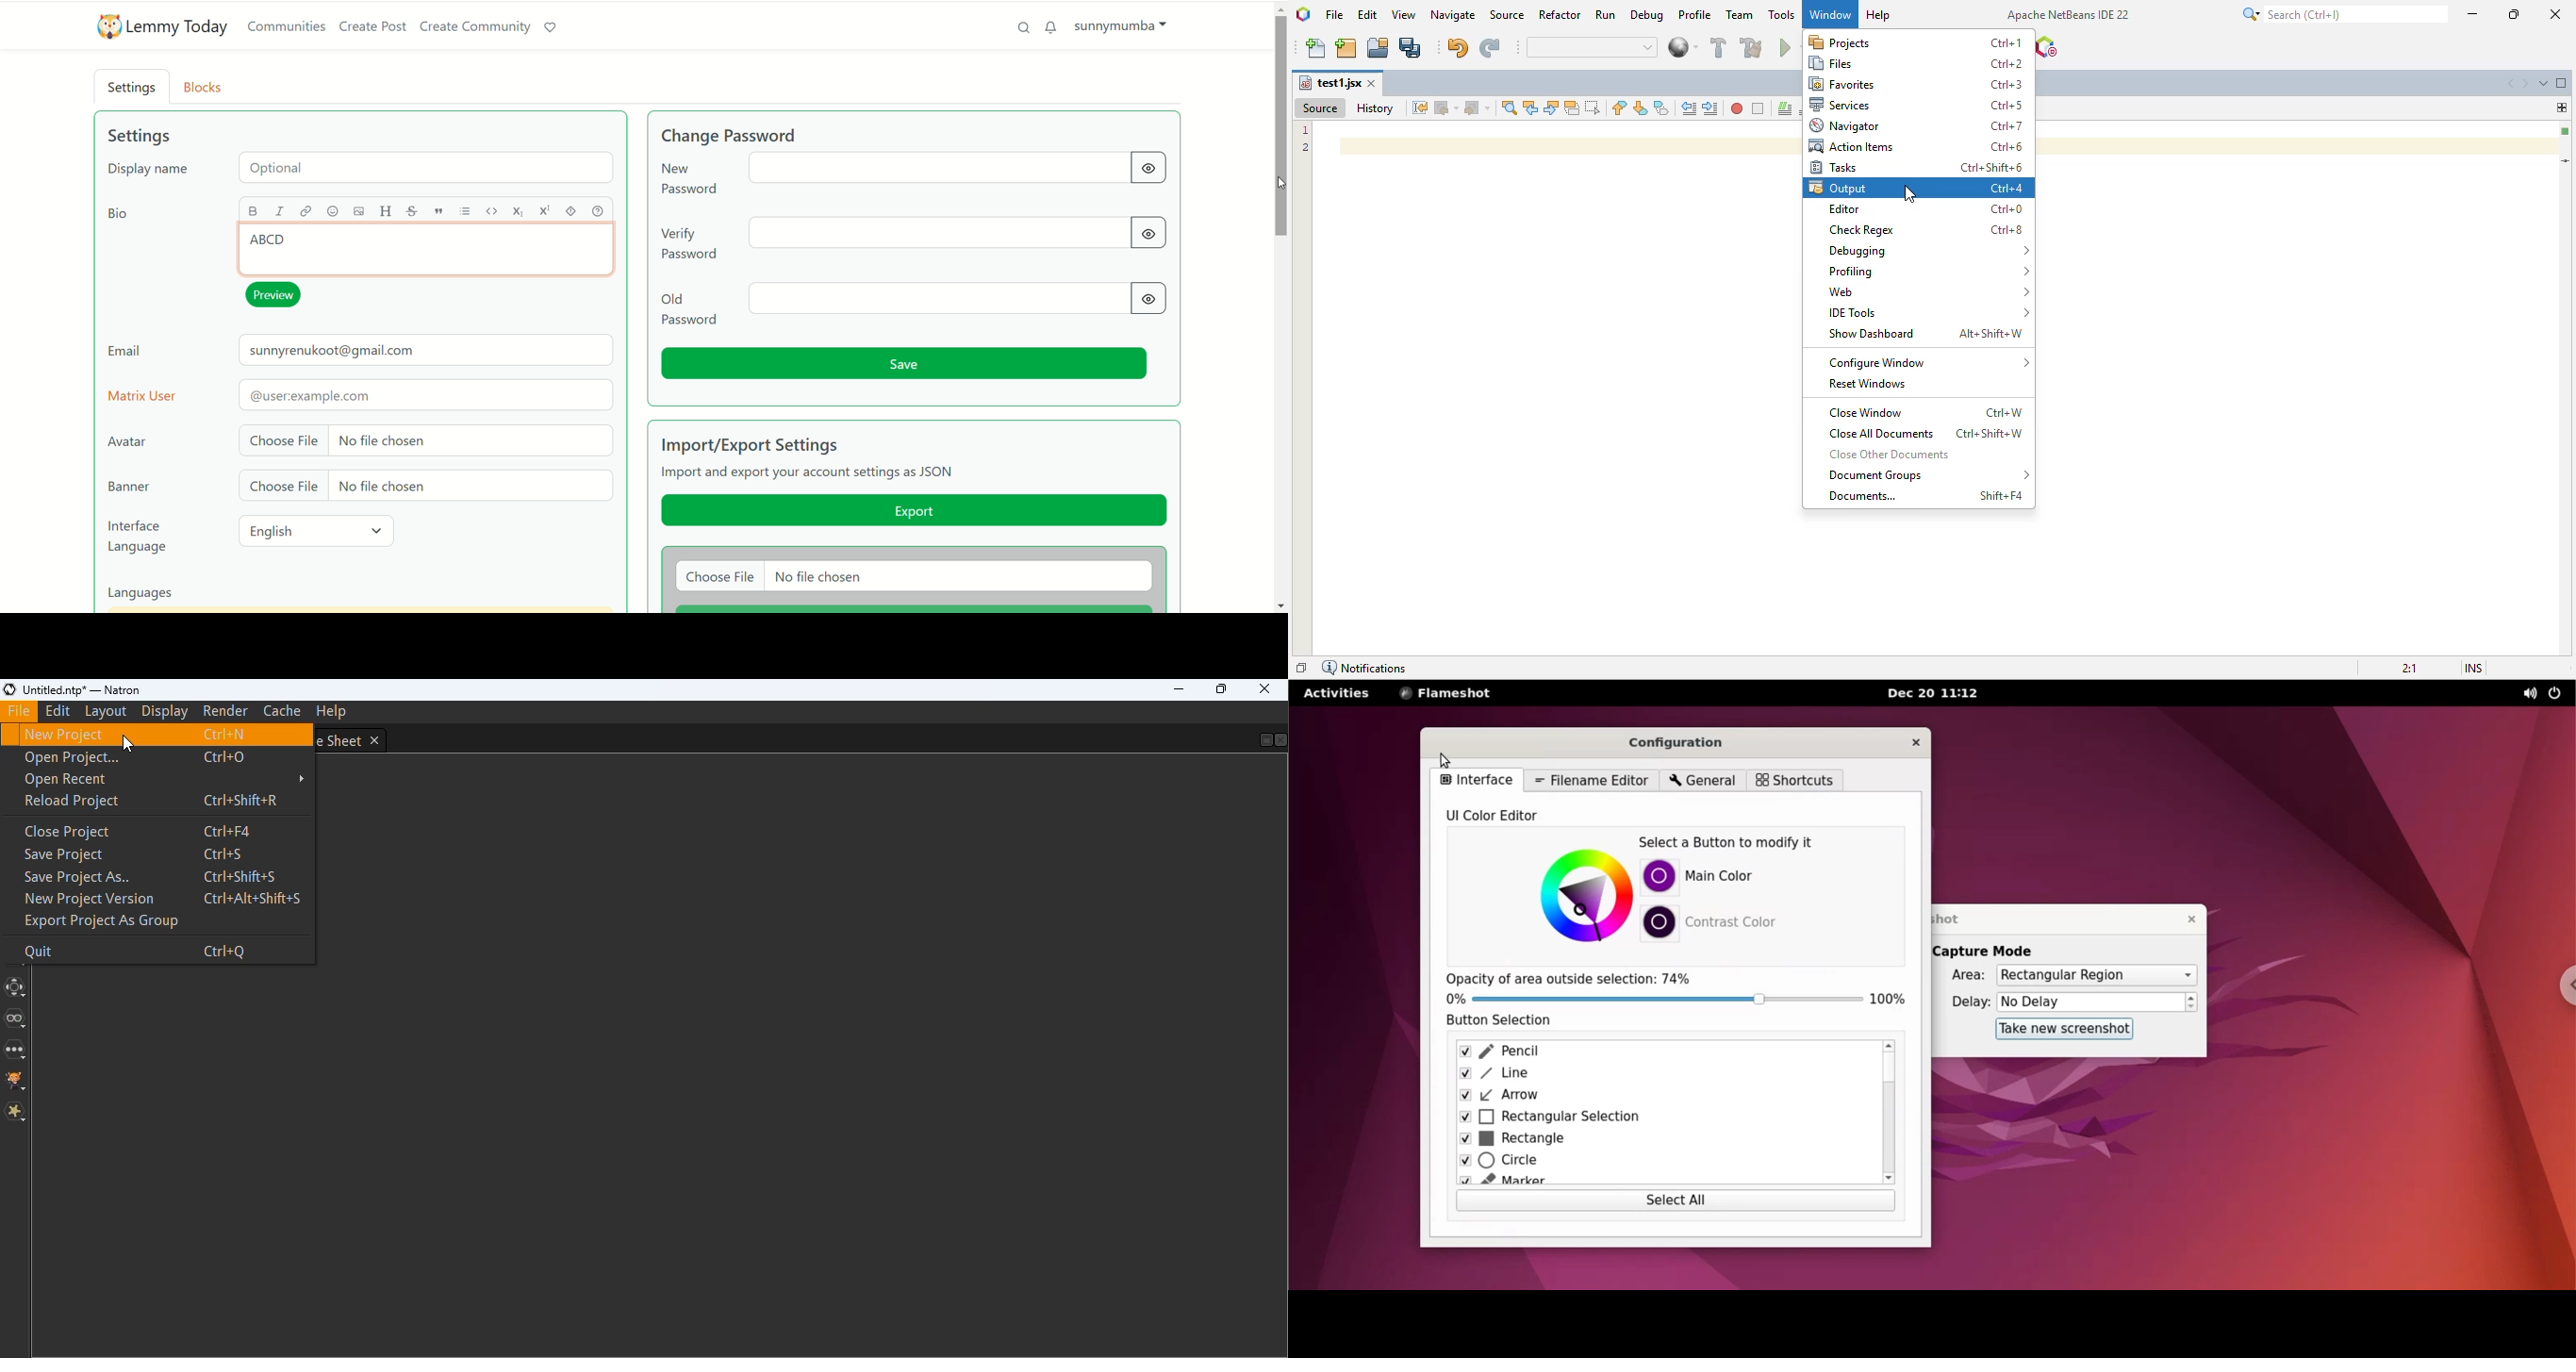 The height and width of the screenshot is (1372, 2576). What do you see at coordinates (277, 296) in the screenshot?
I see `preview` at bounding box center [277, 296].